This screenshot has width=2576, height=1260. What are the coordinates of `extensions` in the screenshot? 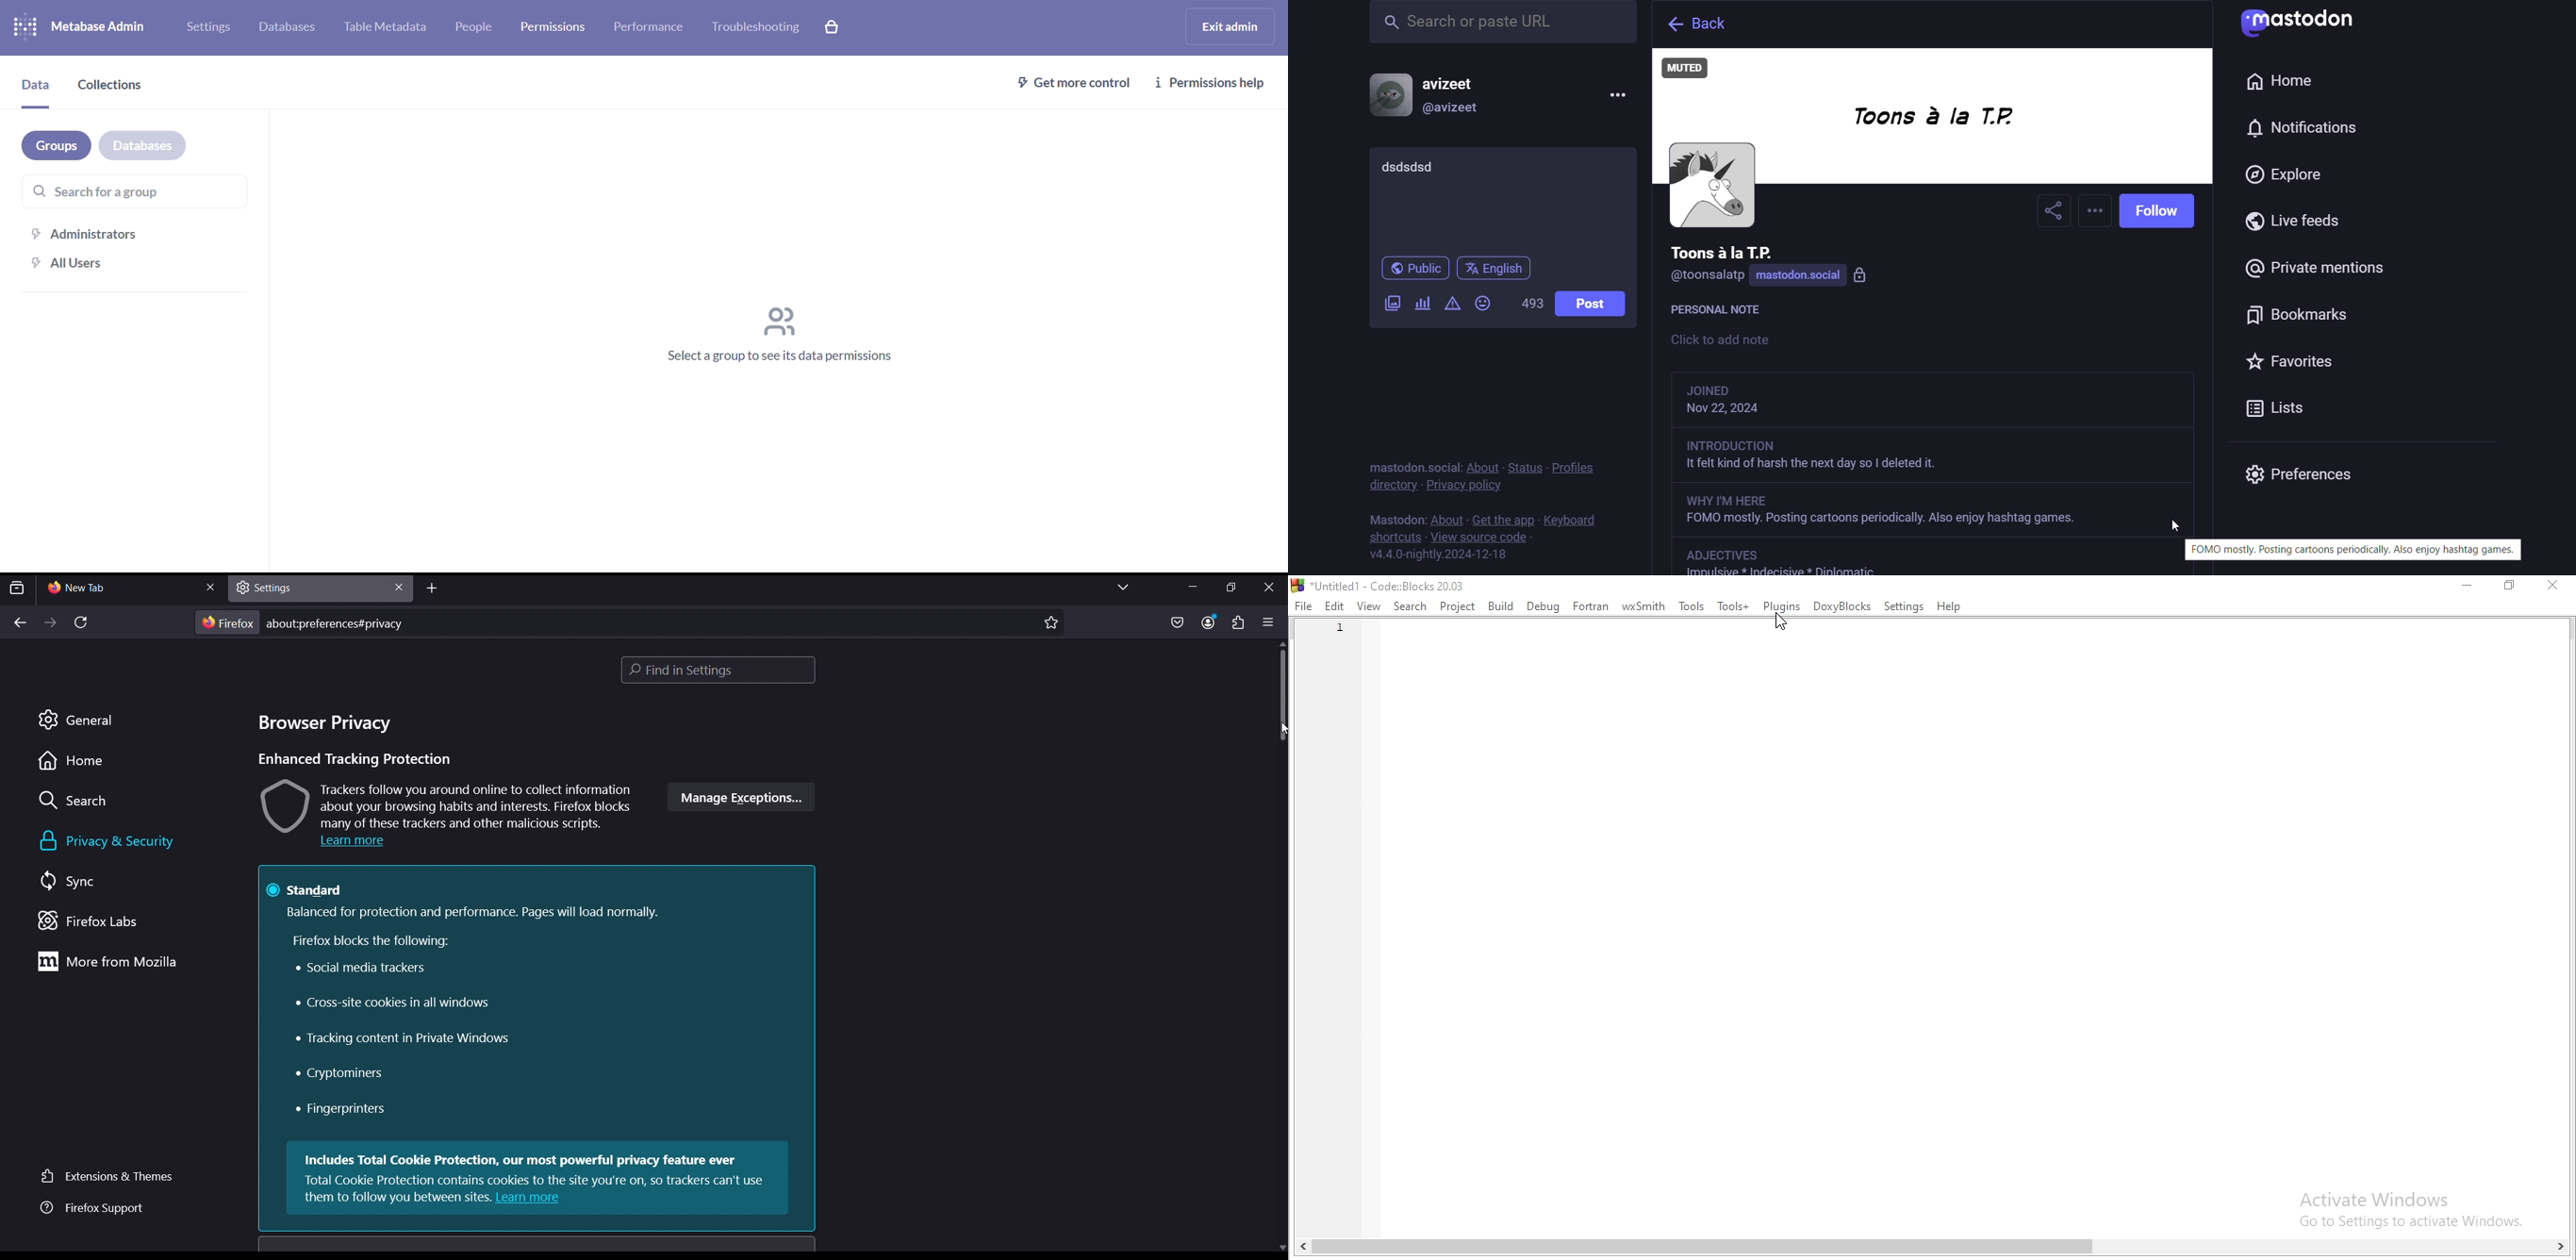 It's located at (1236, 623).